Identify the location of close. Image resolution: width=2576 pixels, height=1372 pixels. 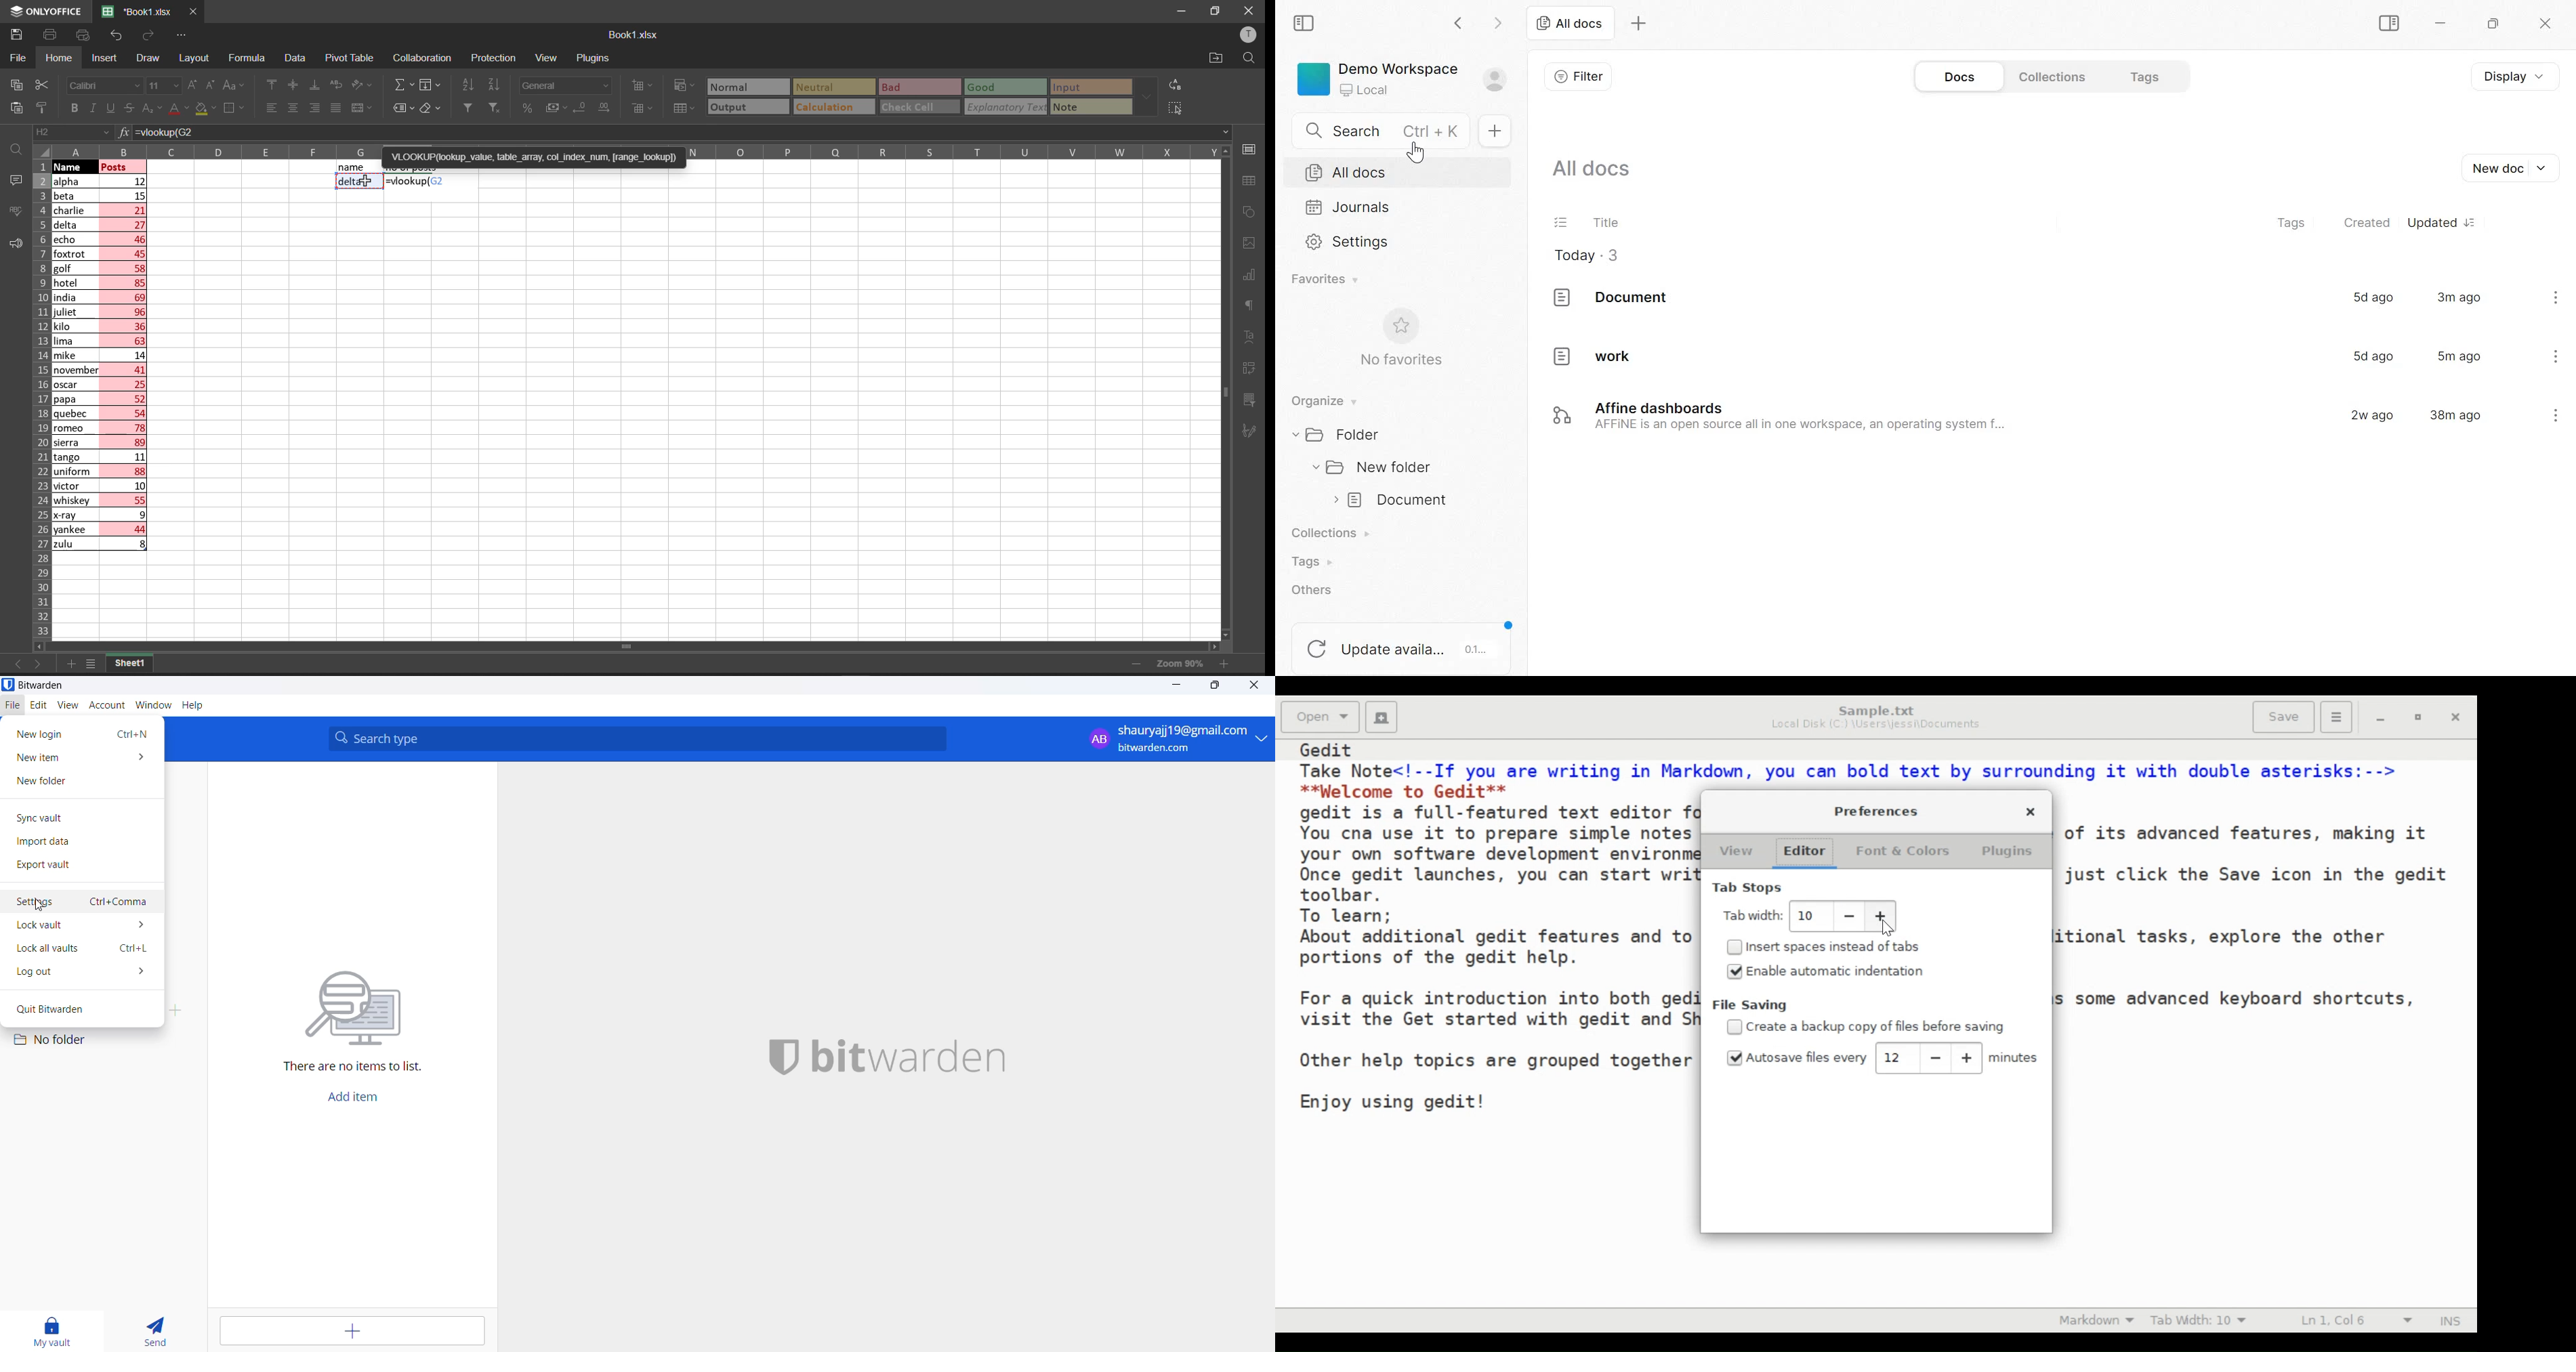
(1247, 11).